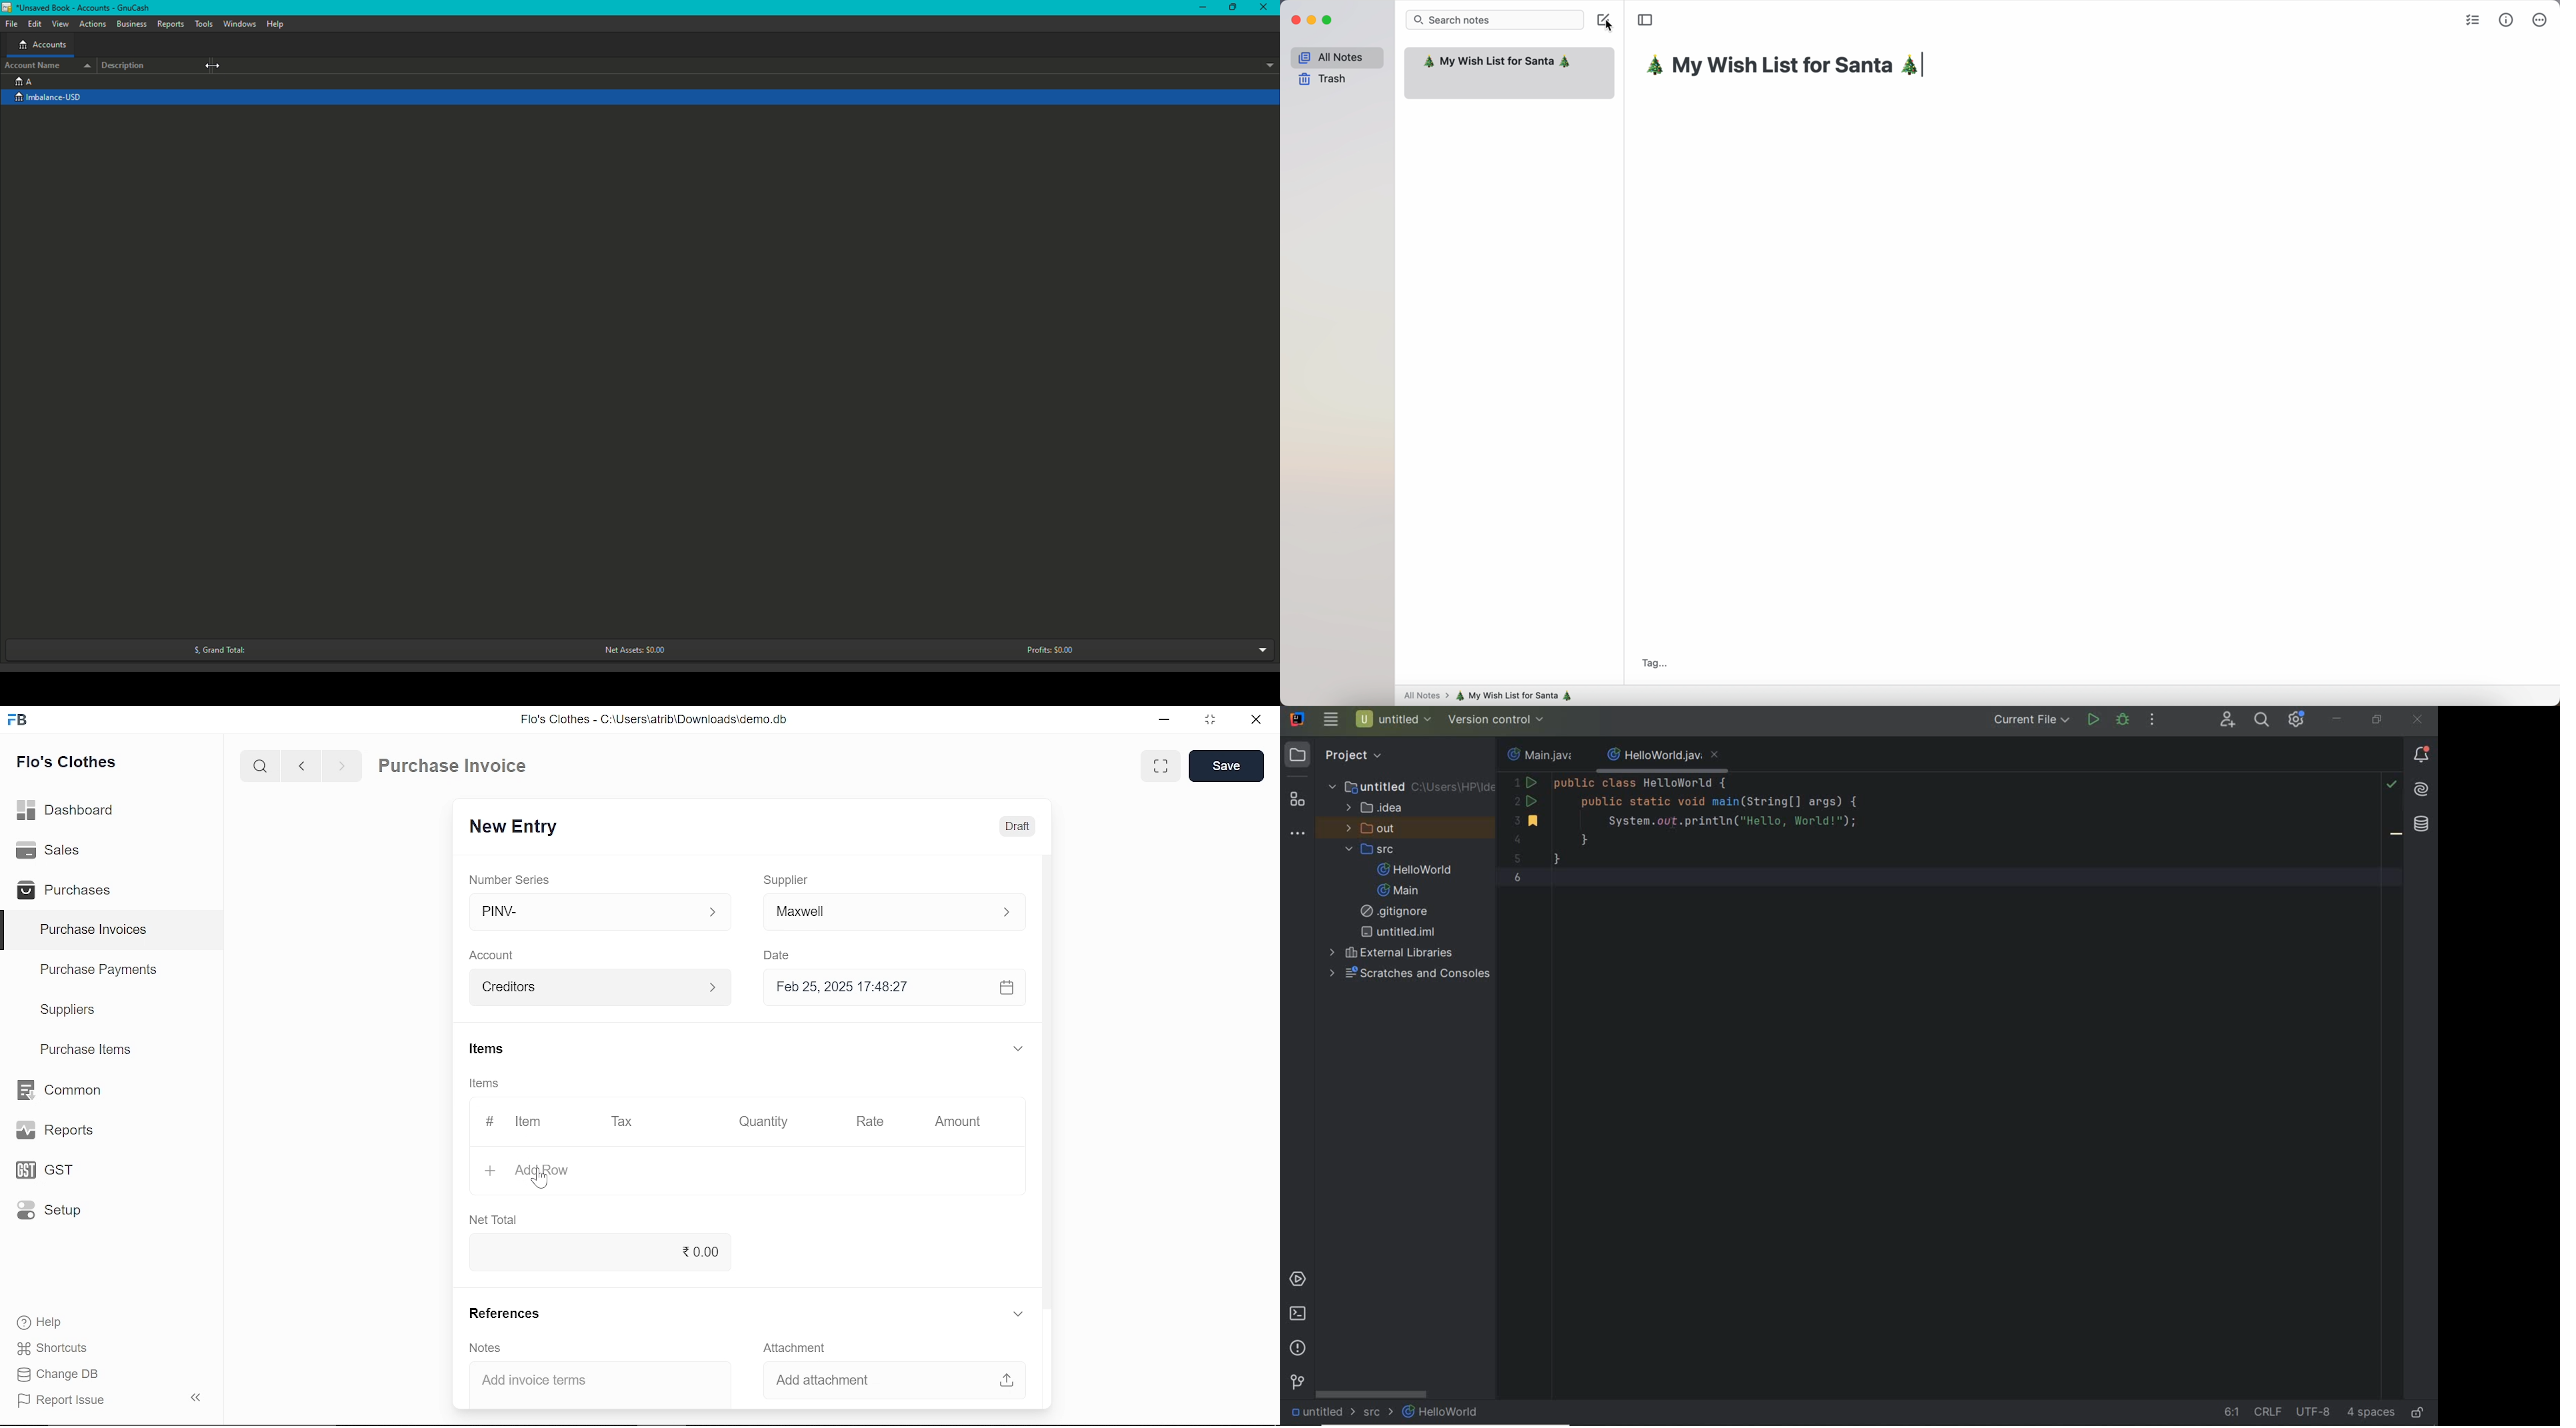  What do you see at coordinates (956, 1120) in the screenshot?
I see `Amount` at bounding box center [956, 1120].